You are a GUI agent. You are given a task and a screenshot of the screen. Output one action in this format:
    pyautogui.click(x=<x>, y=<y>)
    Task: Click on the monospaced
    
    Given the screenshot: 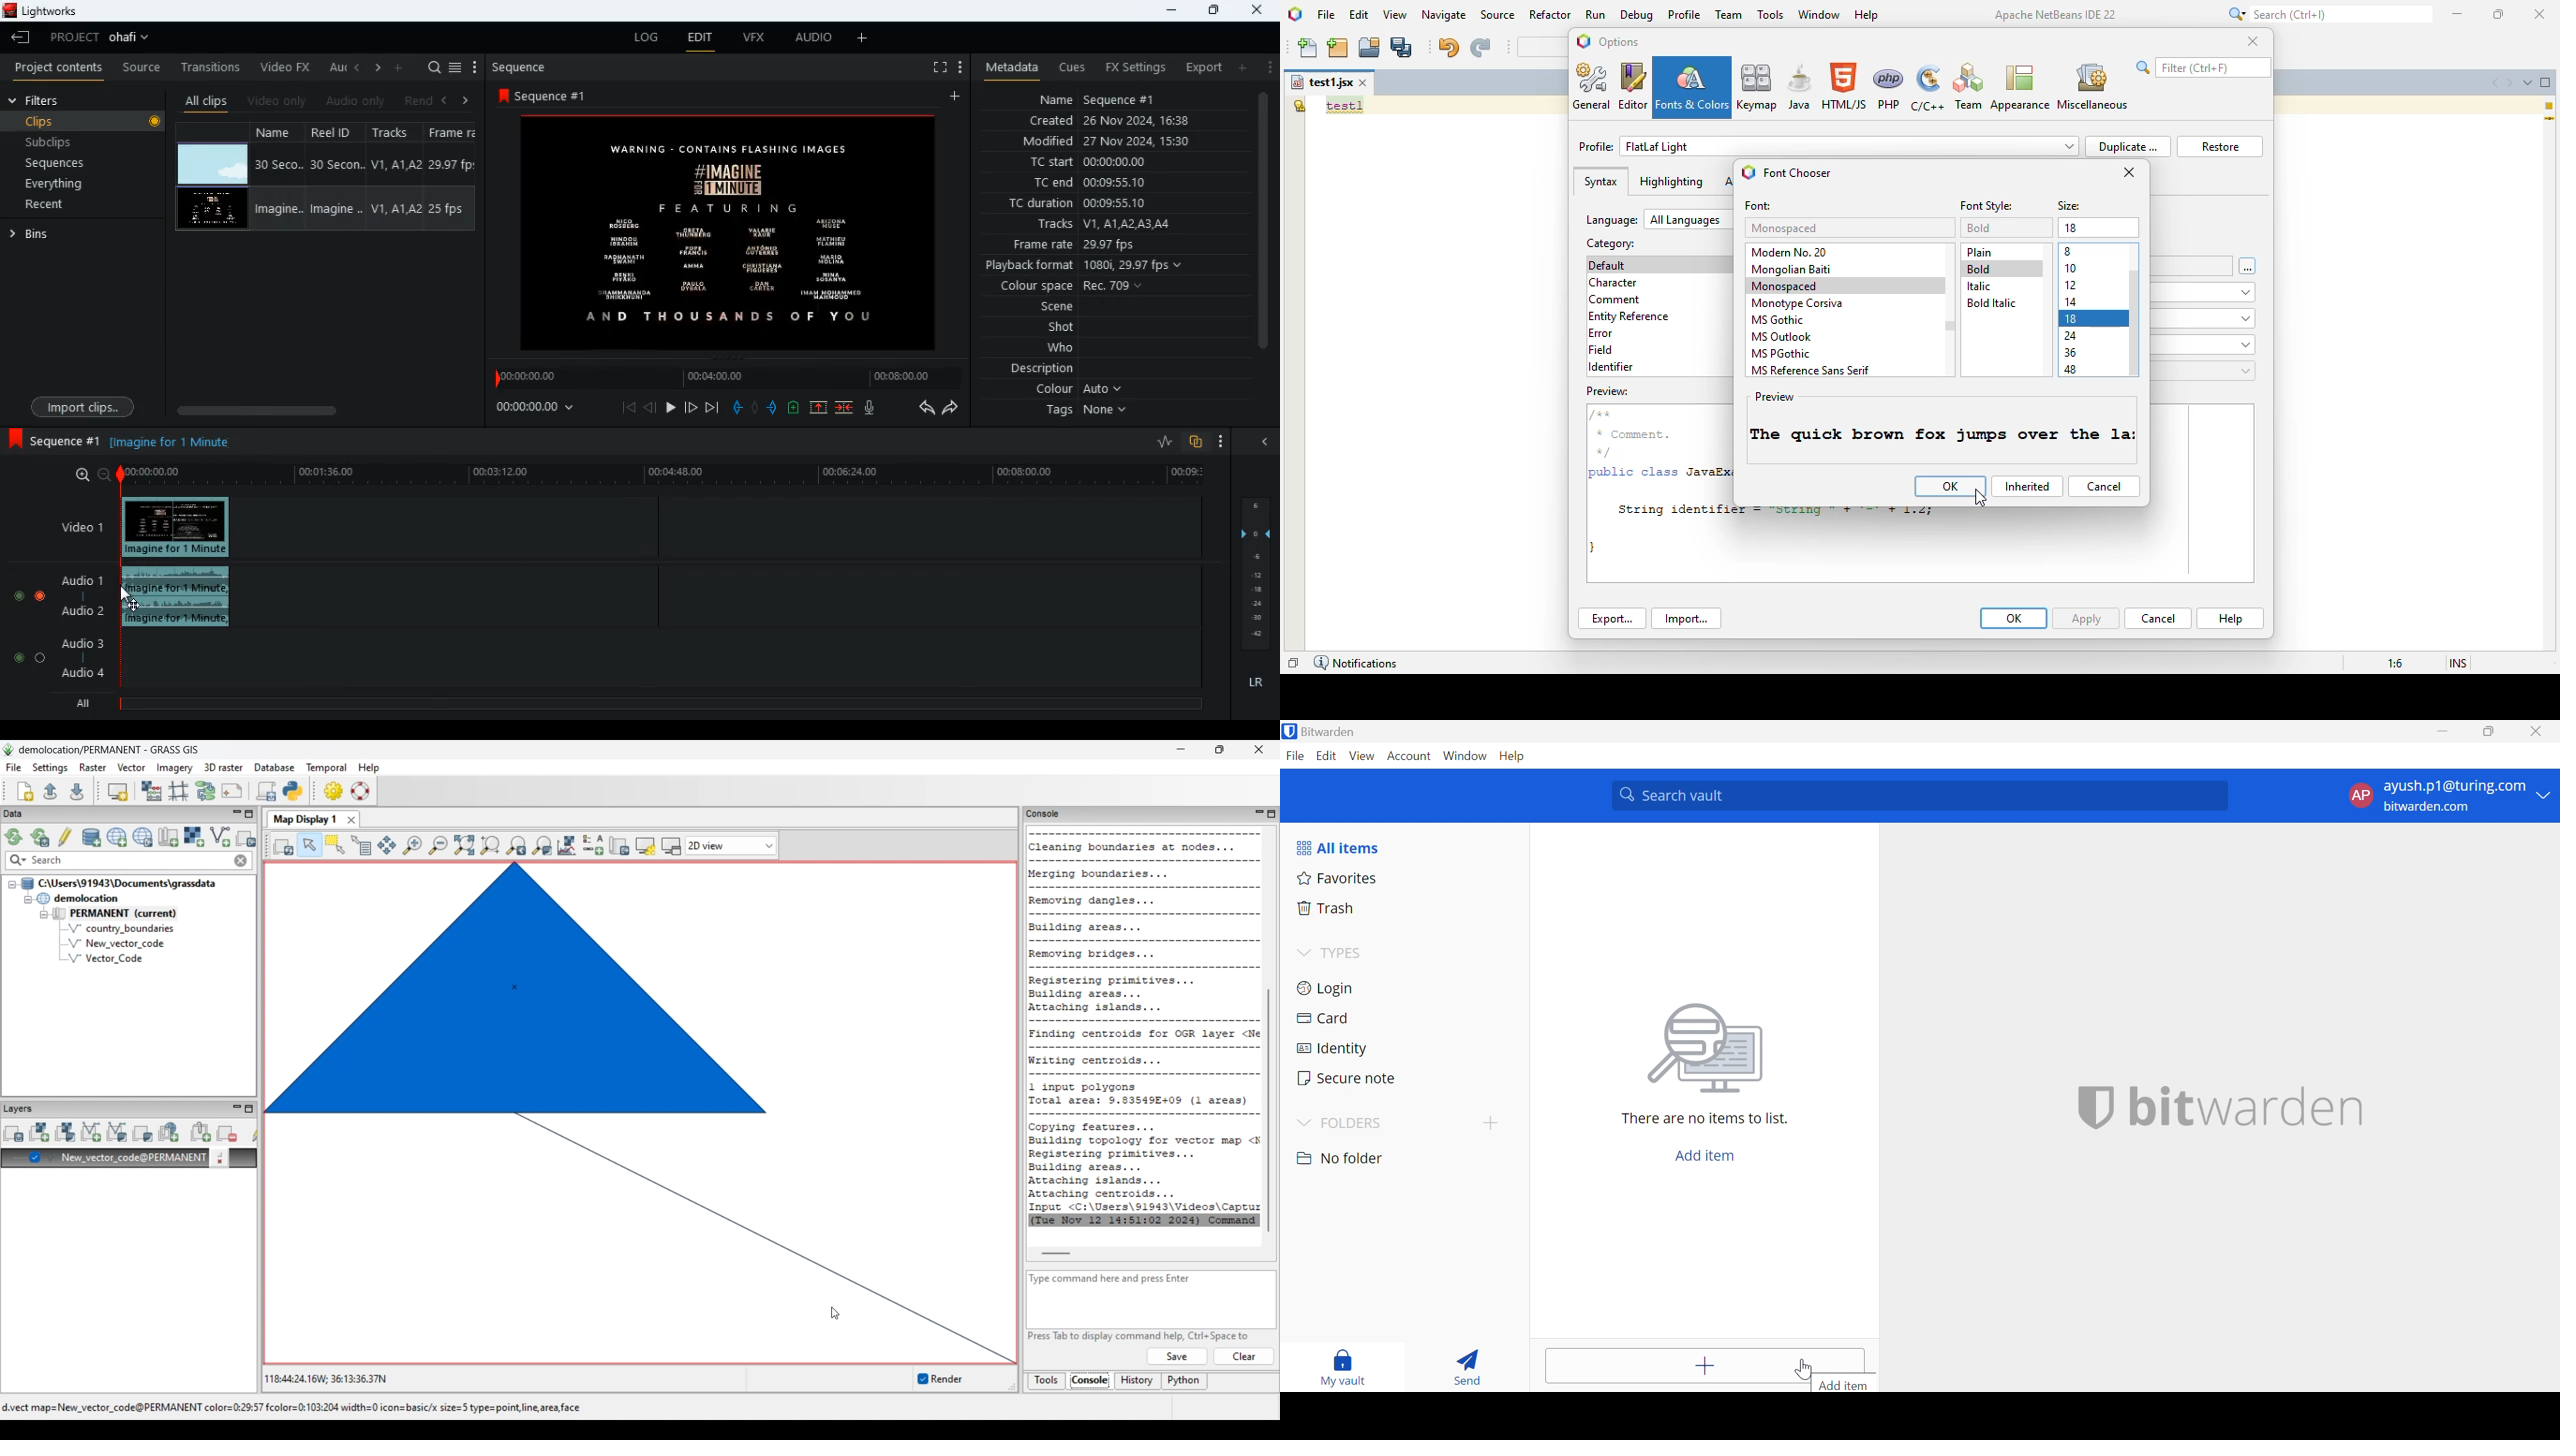 What is the action you would take?
    pyautogui.click(x=1785, y=286)
    